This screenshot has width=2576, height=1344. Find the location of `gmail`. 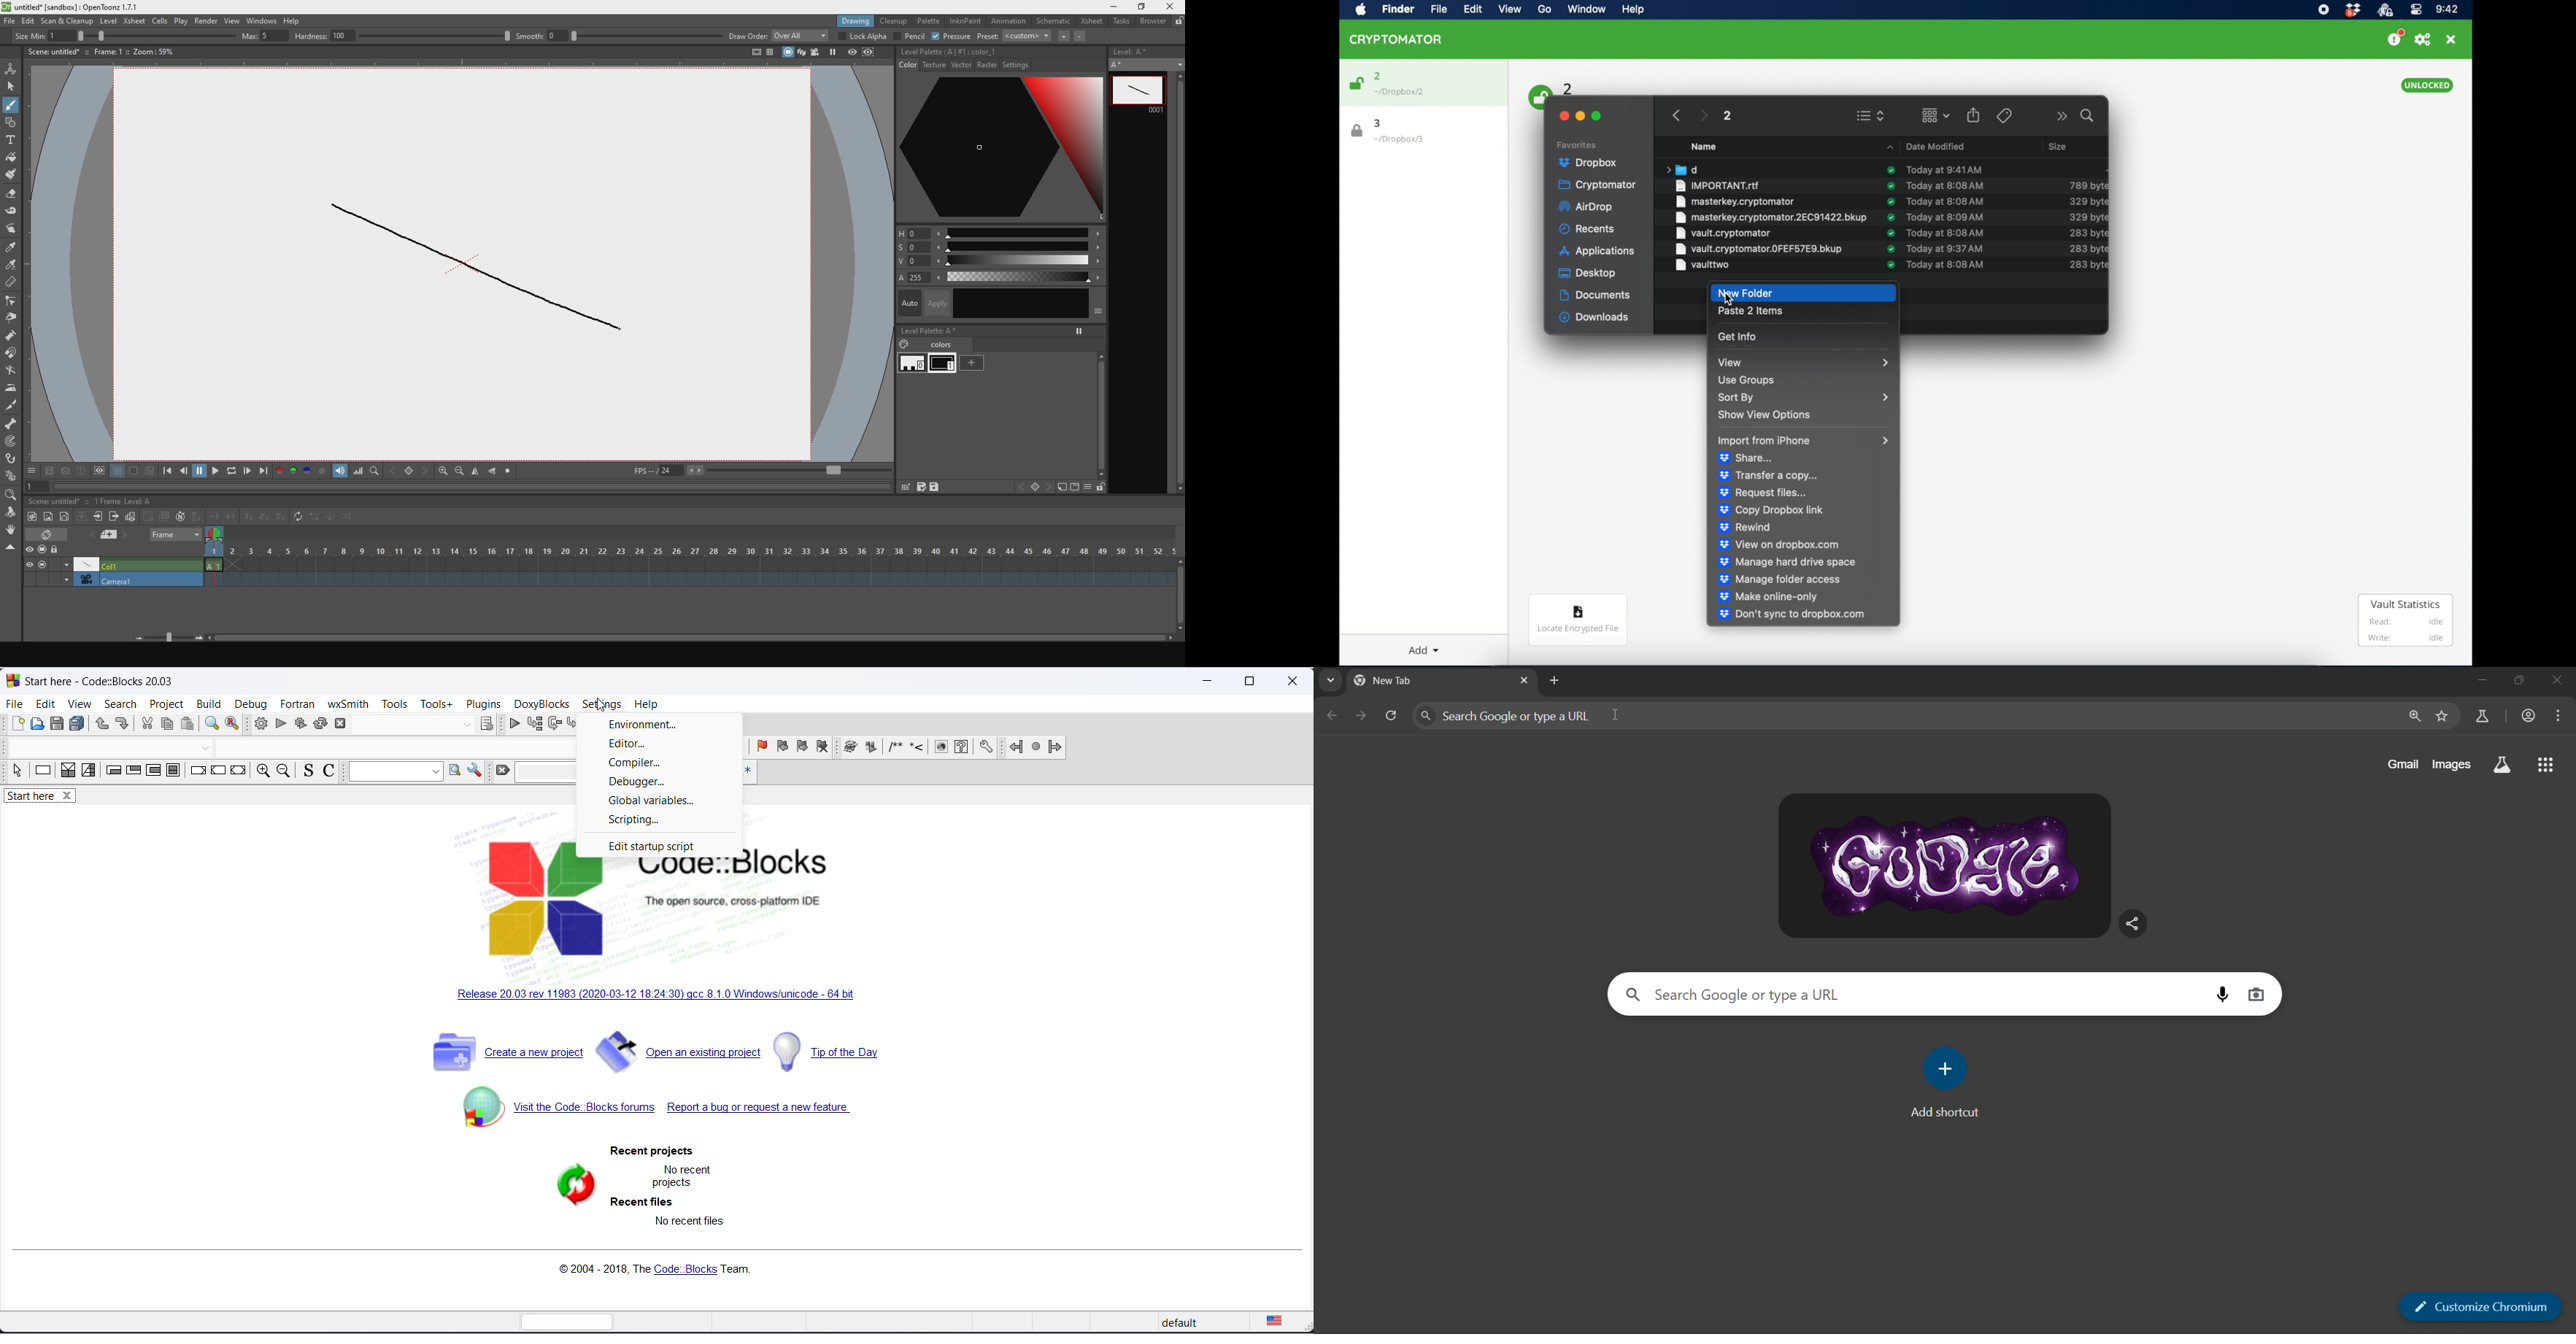

gmail is located at coordinates (2402, 764).